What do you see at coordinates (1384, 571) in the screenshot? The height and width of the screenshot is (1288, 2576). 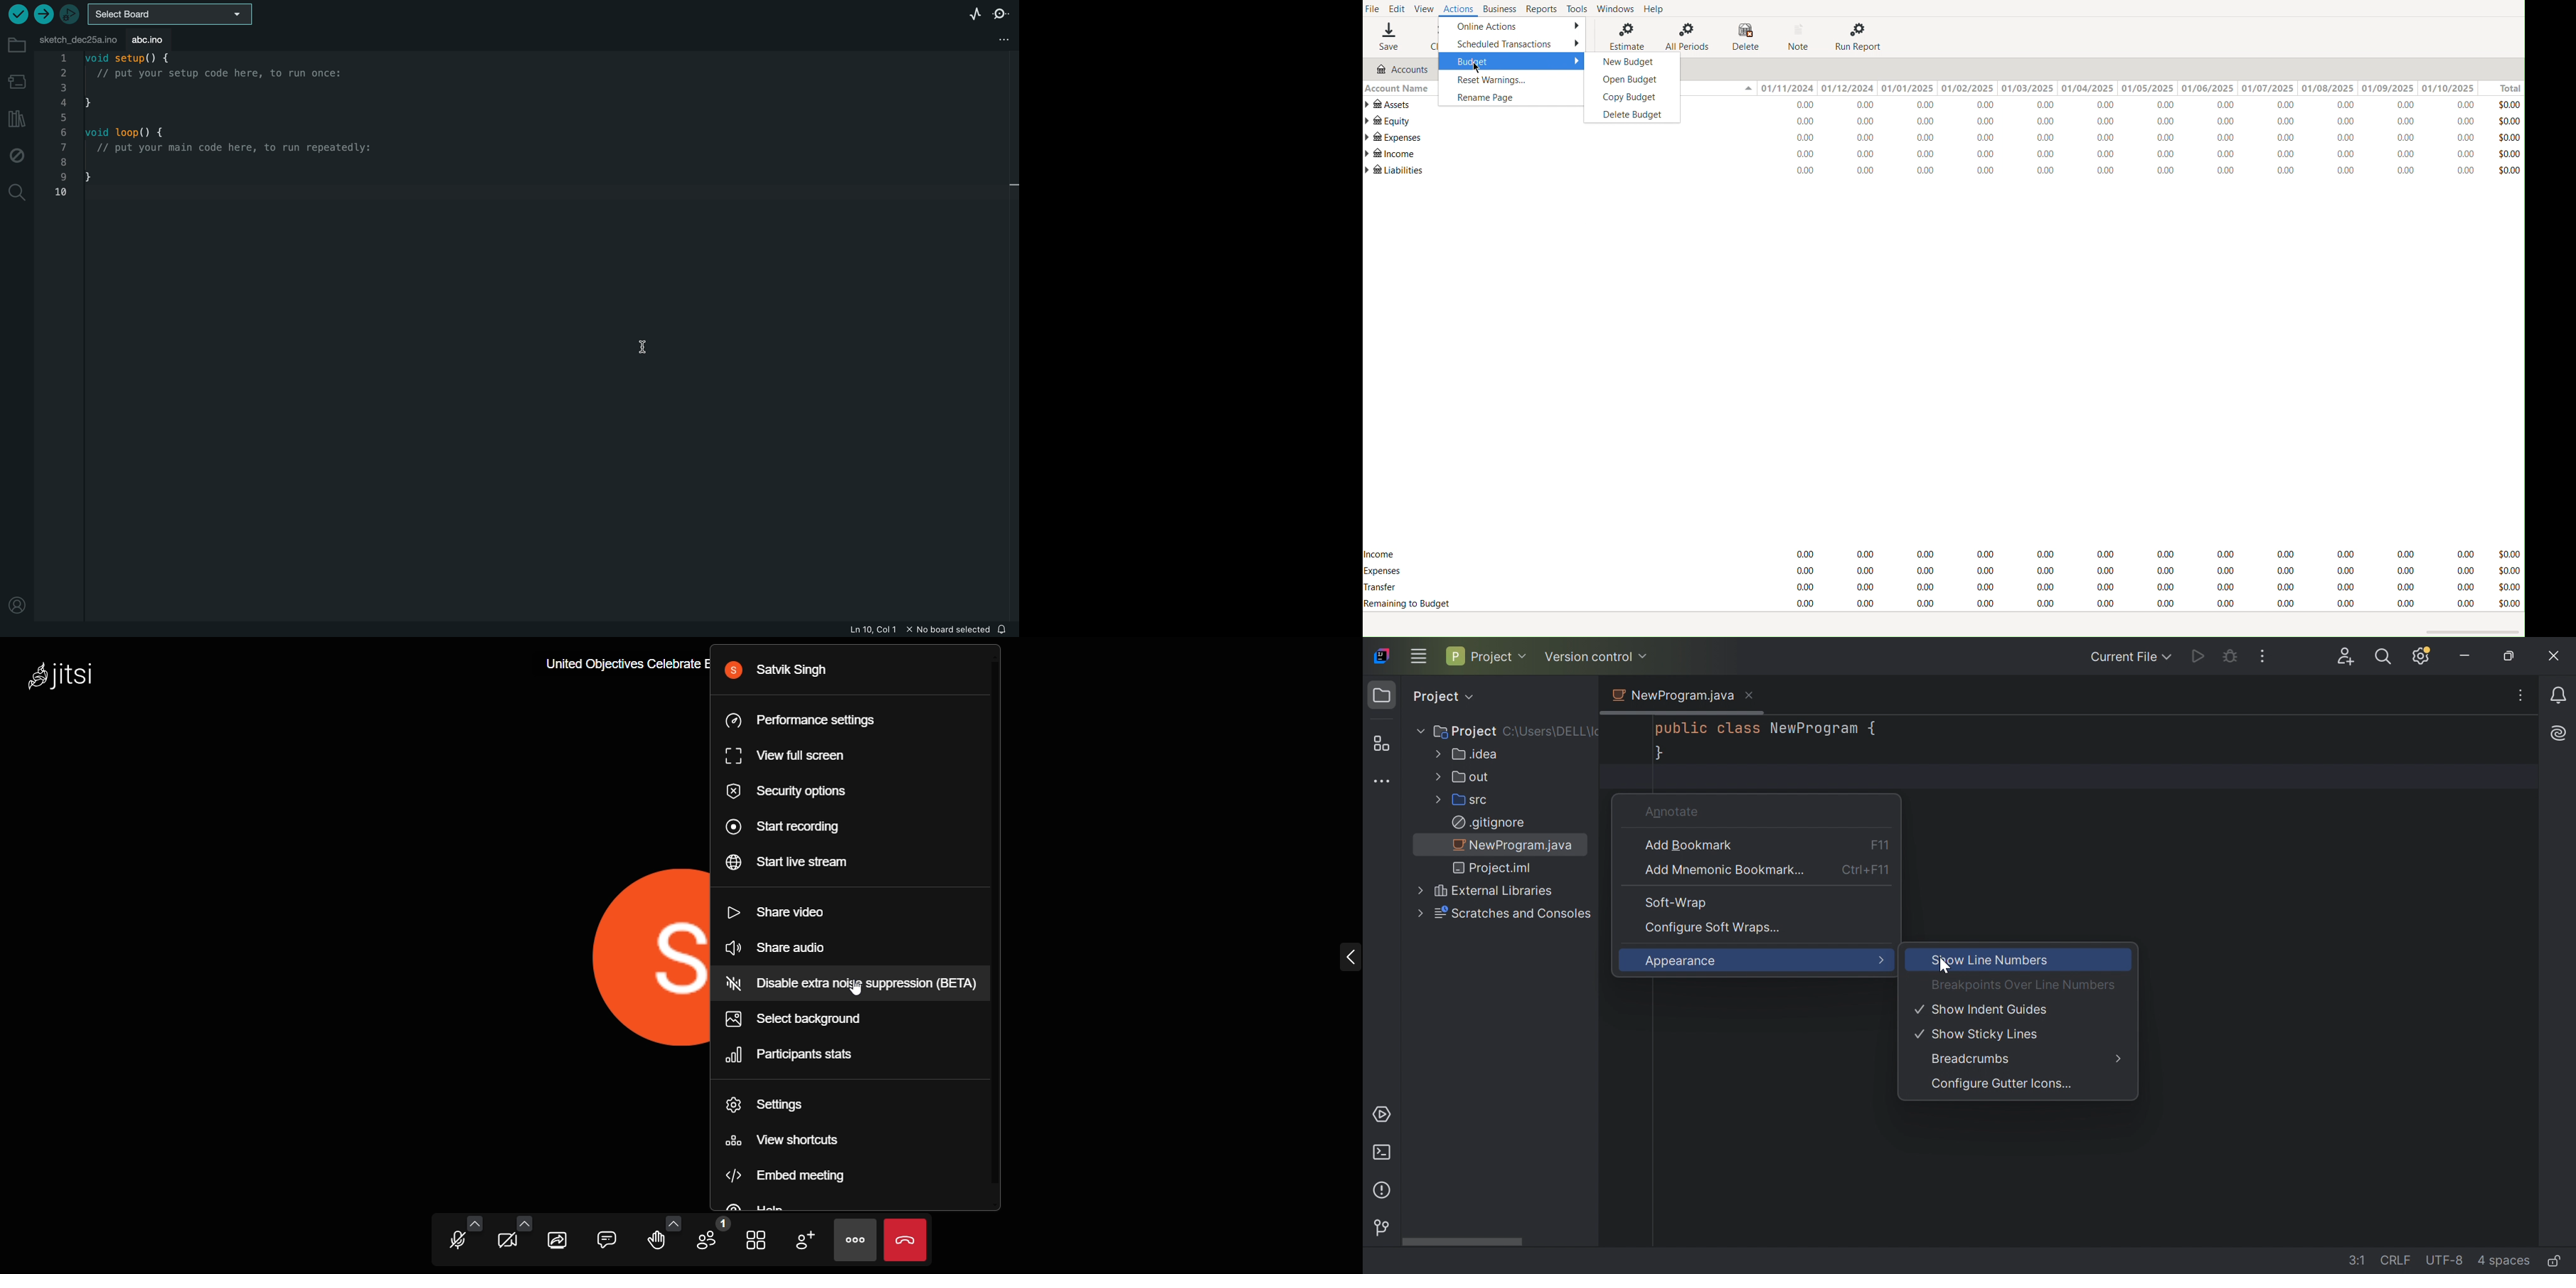 I see `Expenses` at bounding box center [1384, 571].